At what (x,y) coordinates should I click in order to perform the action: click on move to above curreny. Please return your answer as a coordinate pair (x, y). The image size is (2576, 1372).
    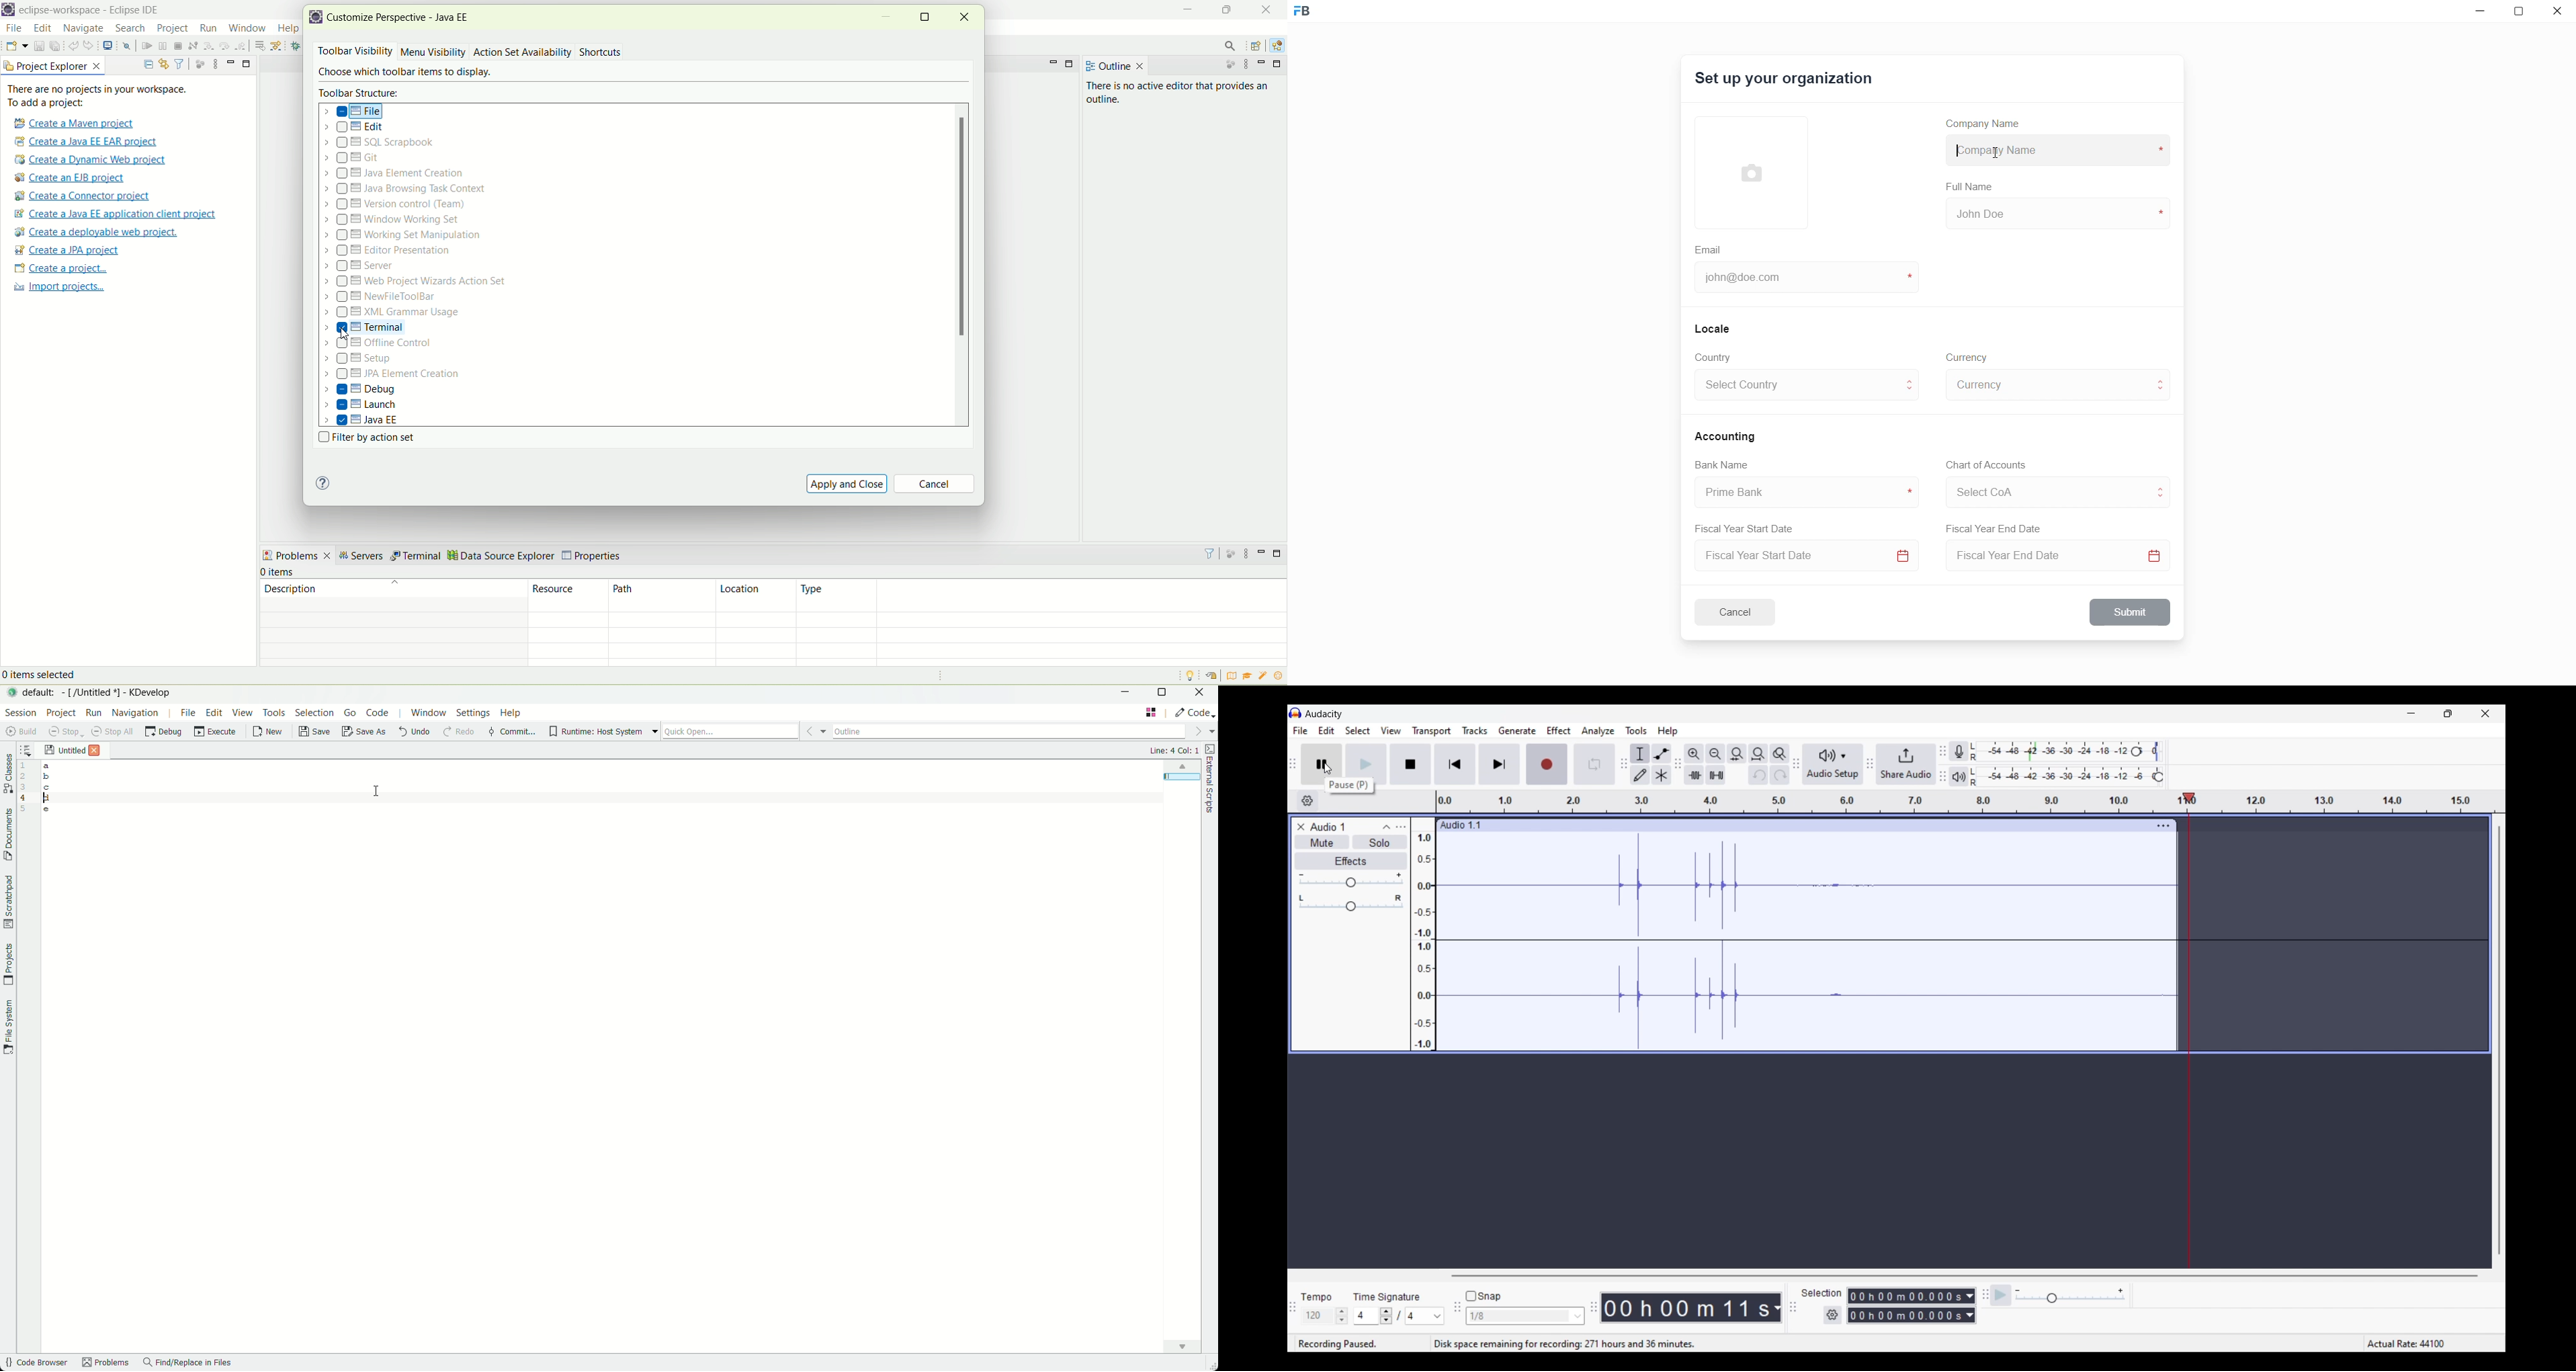
    Looking at the image, I should click on (2163, 379).